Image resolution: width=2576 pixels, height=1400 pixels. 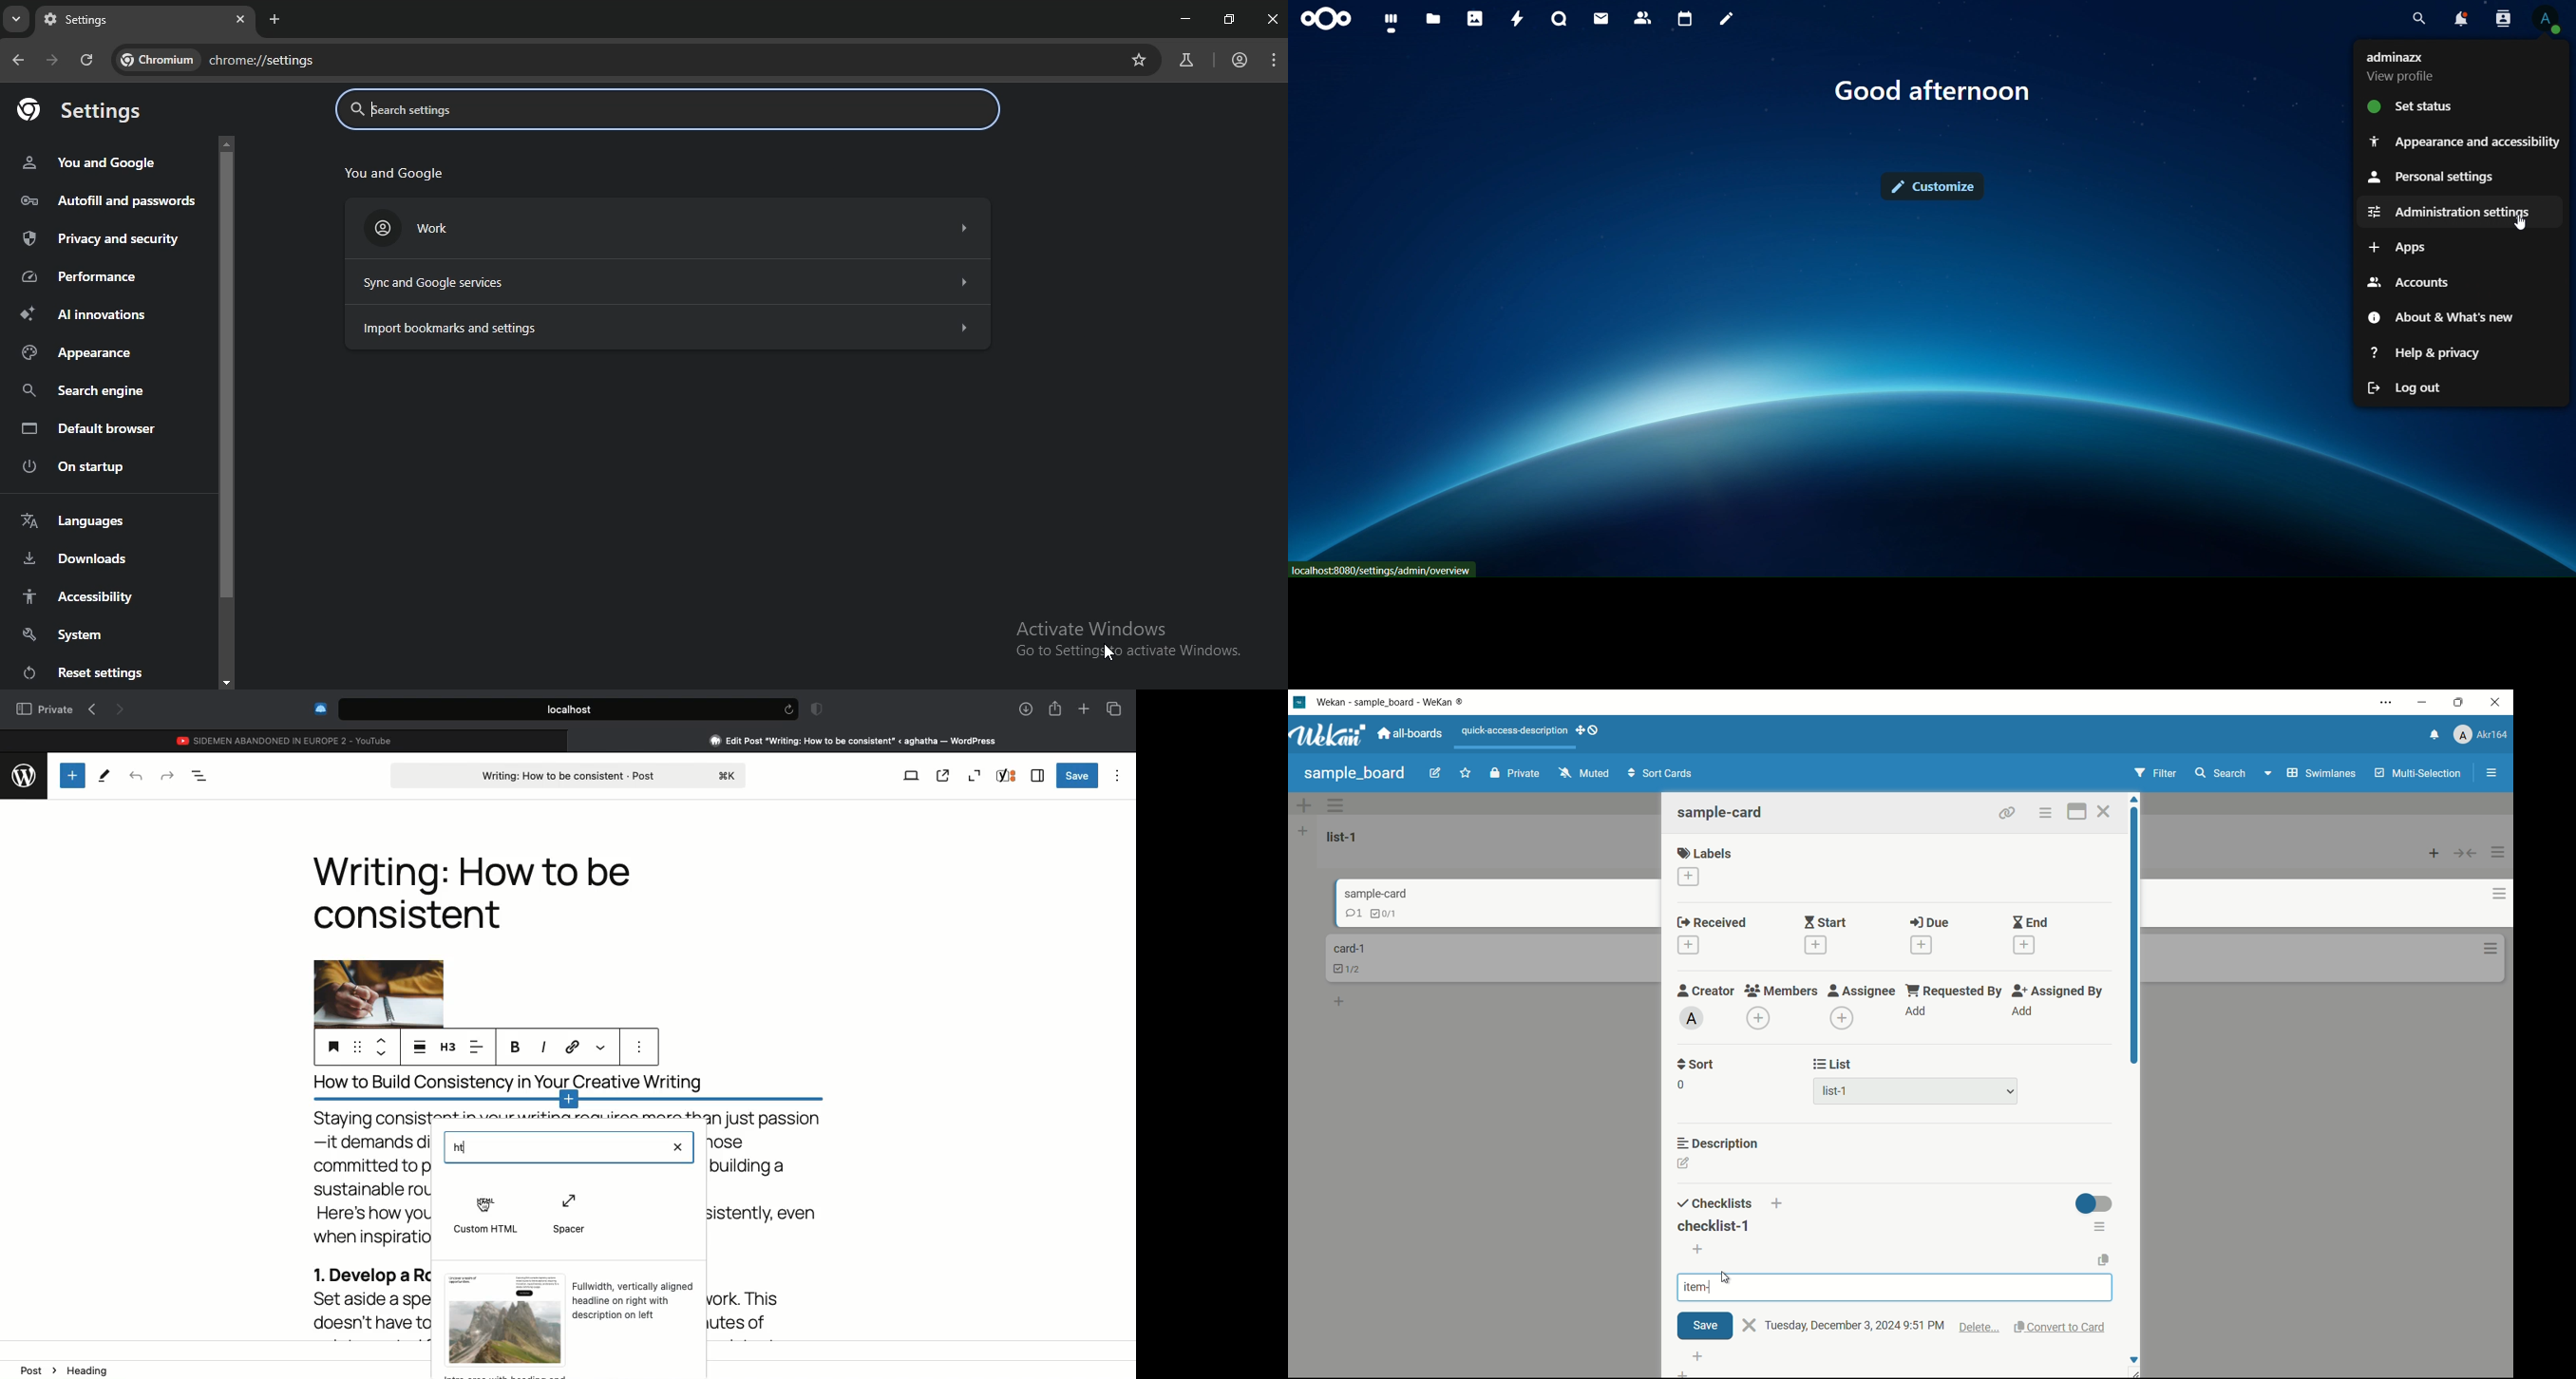 What do you see at coordinates (1716, 1204) in the screenshot?
I see `checklists` at bounding box center [1716, 1204].